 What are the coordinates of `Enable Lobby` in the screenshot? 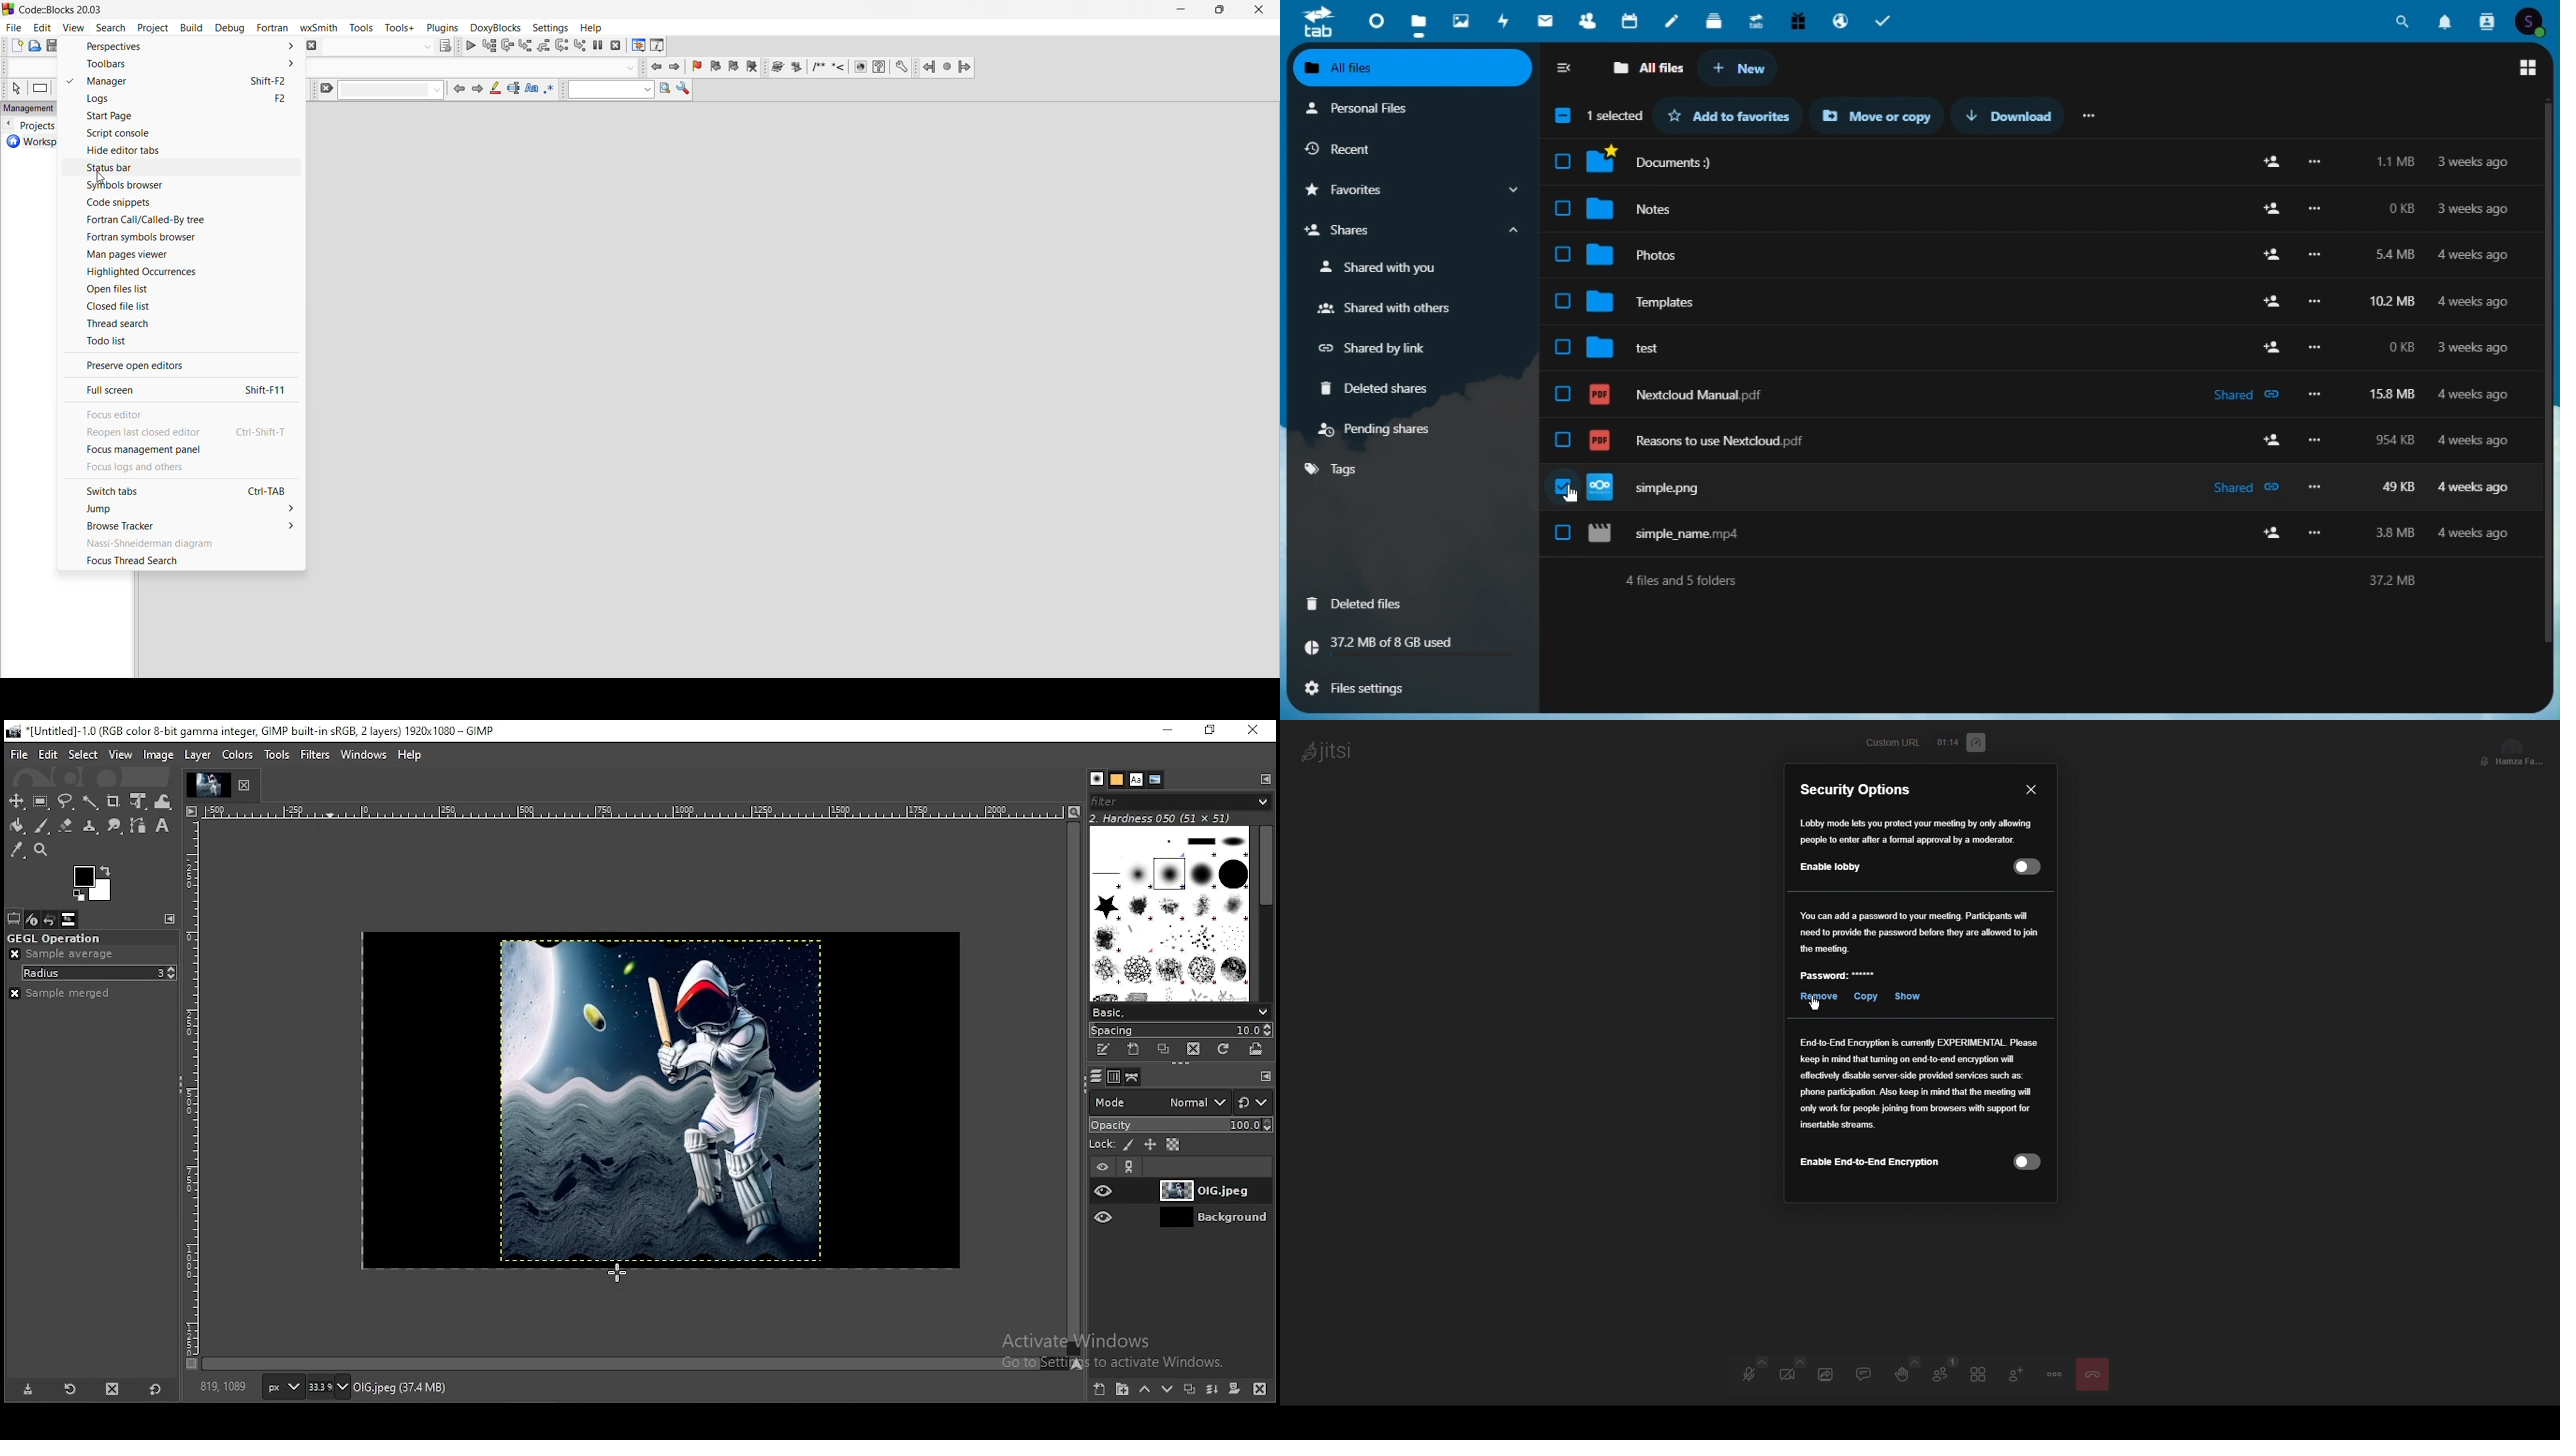 It's located at (1916, 867).